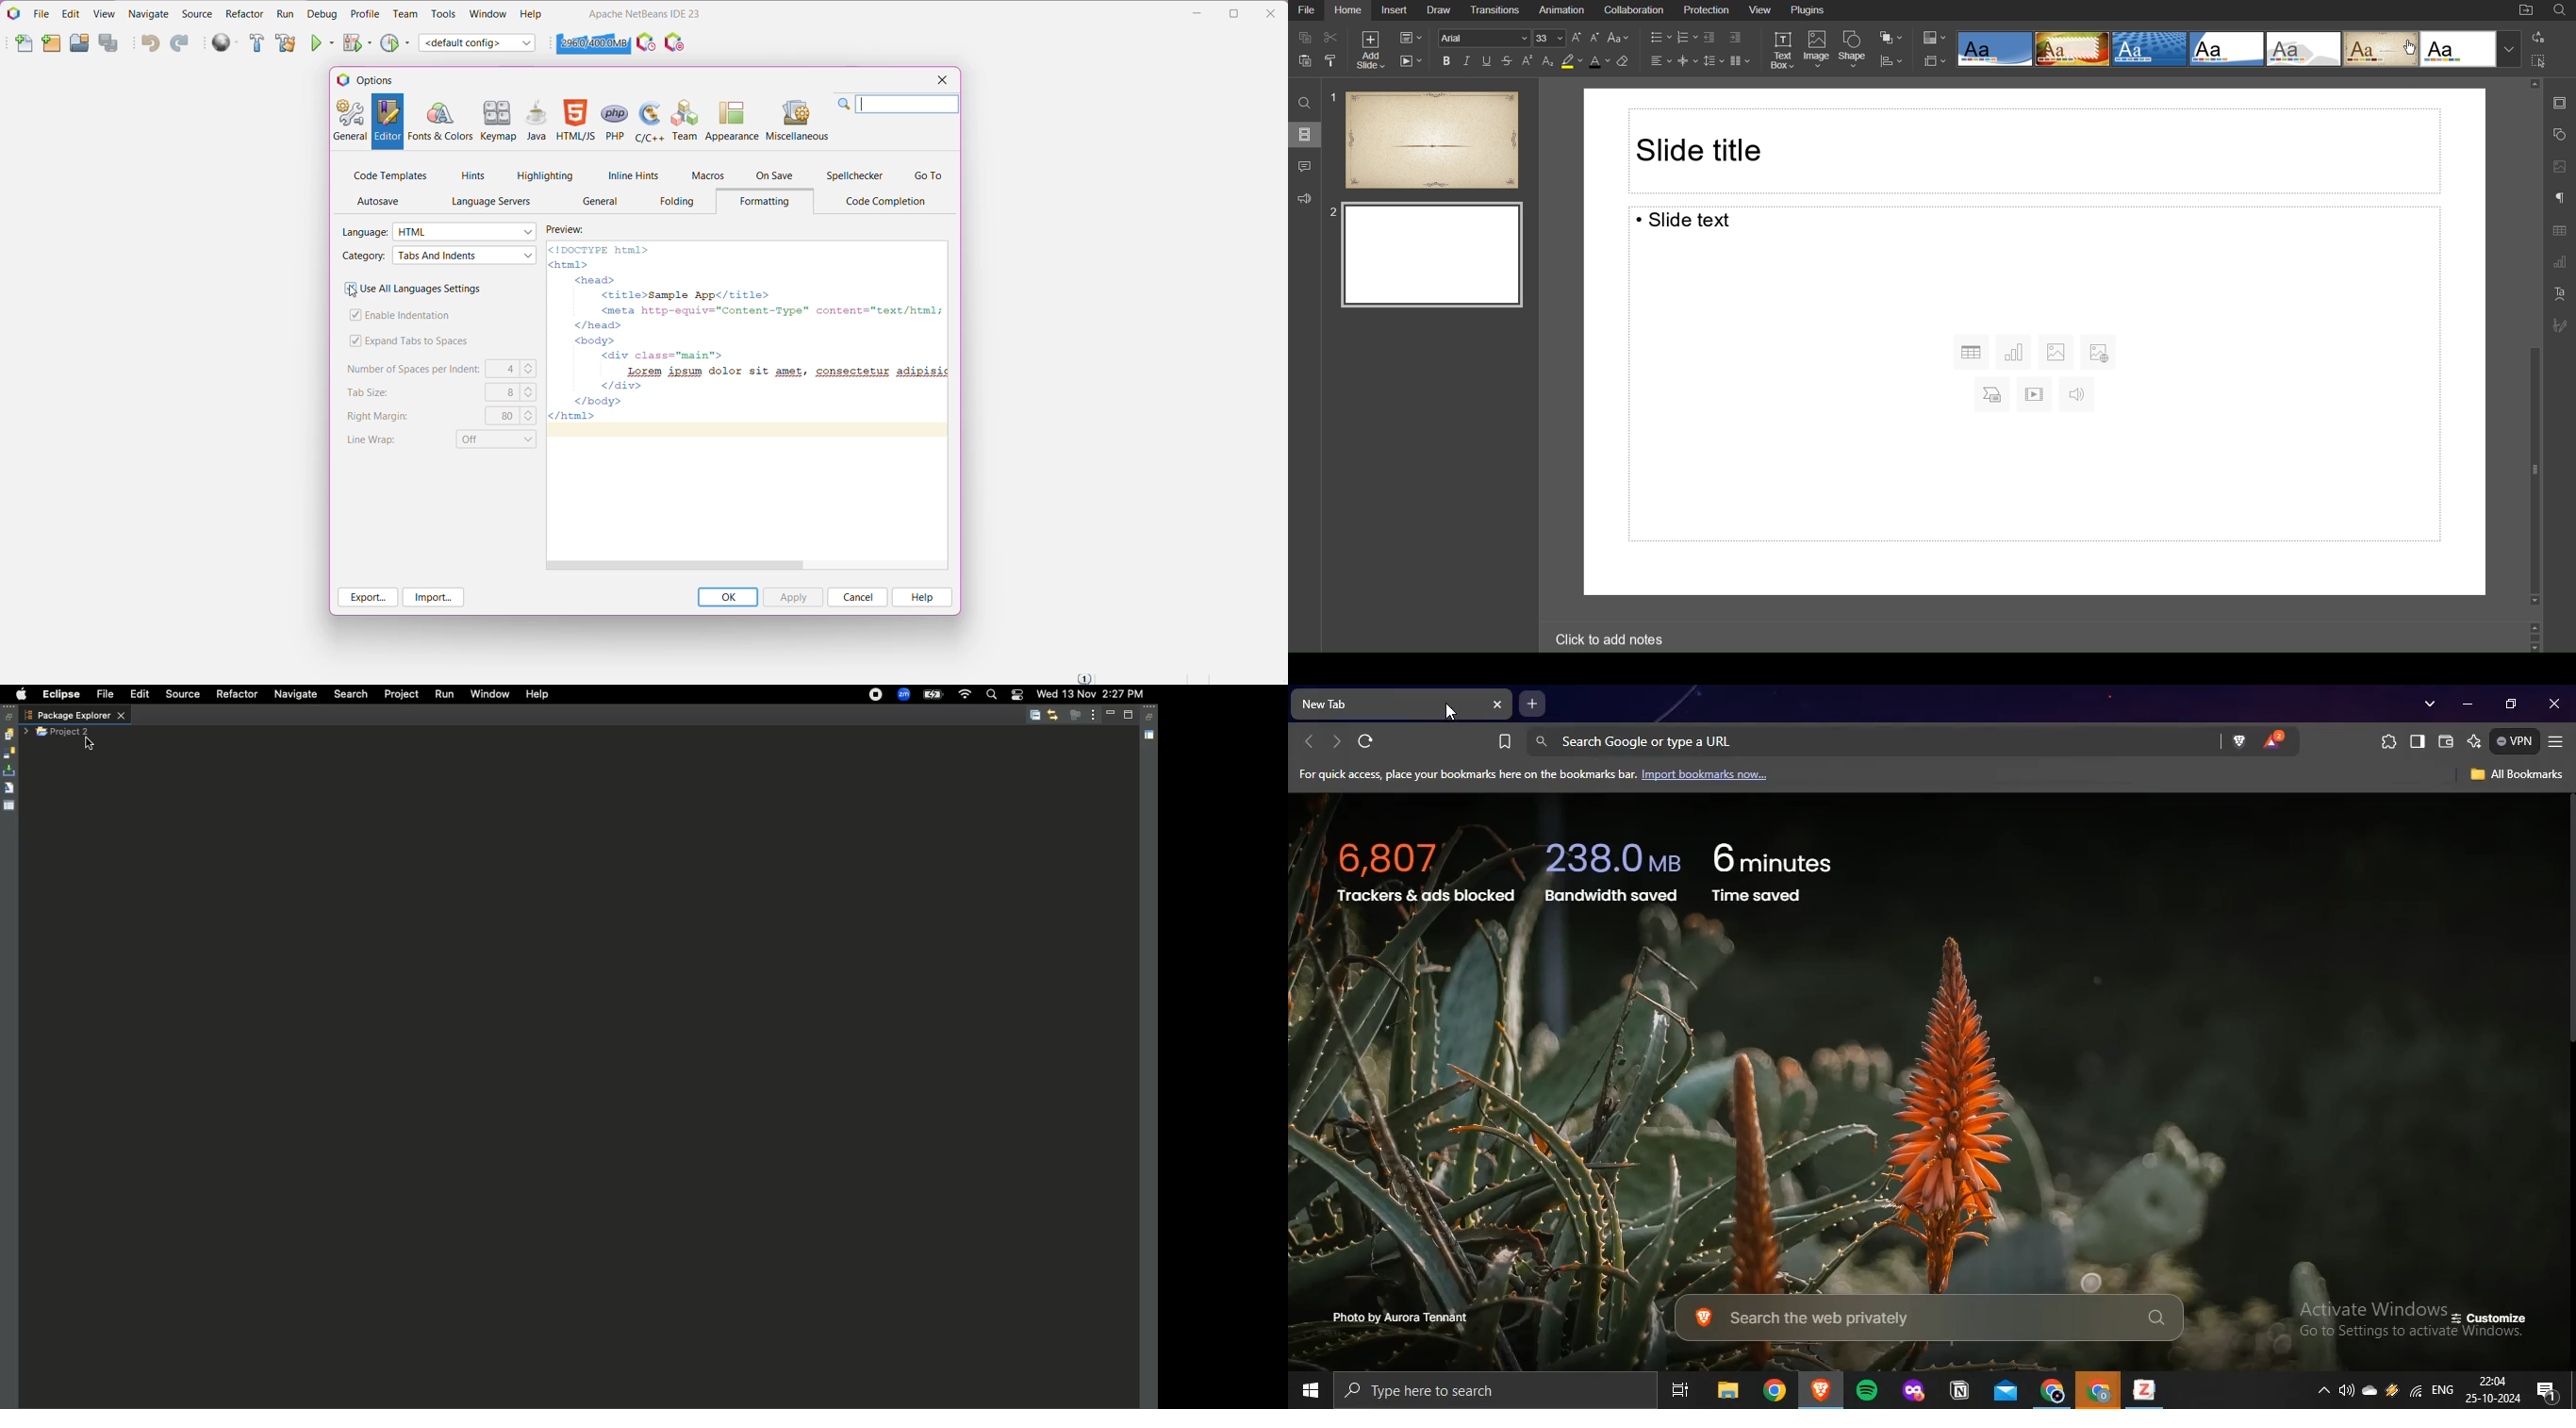 The width and height of the screenshot is (2576, 1428). What do you see at coordinates (2559, 263) in the screenshot?
I see `Graph` at bounding box center [2559, 263].